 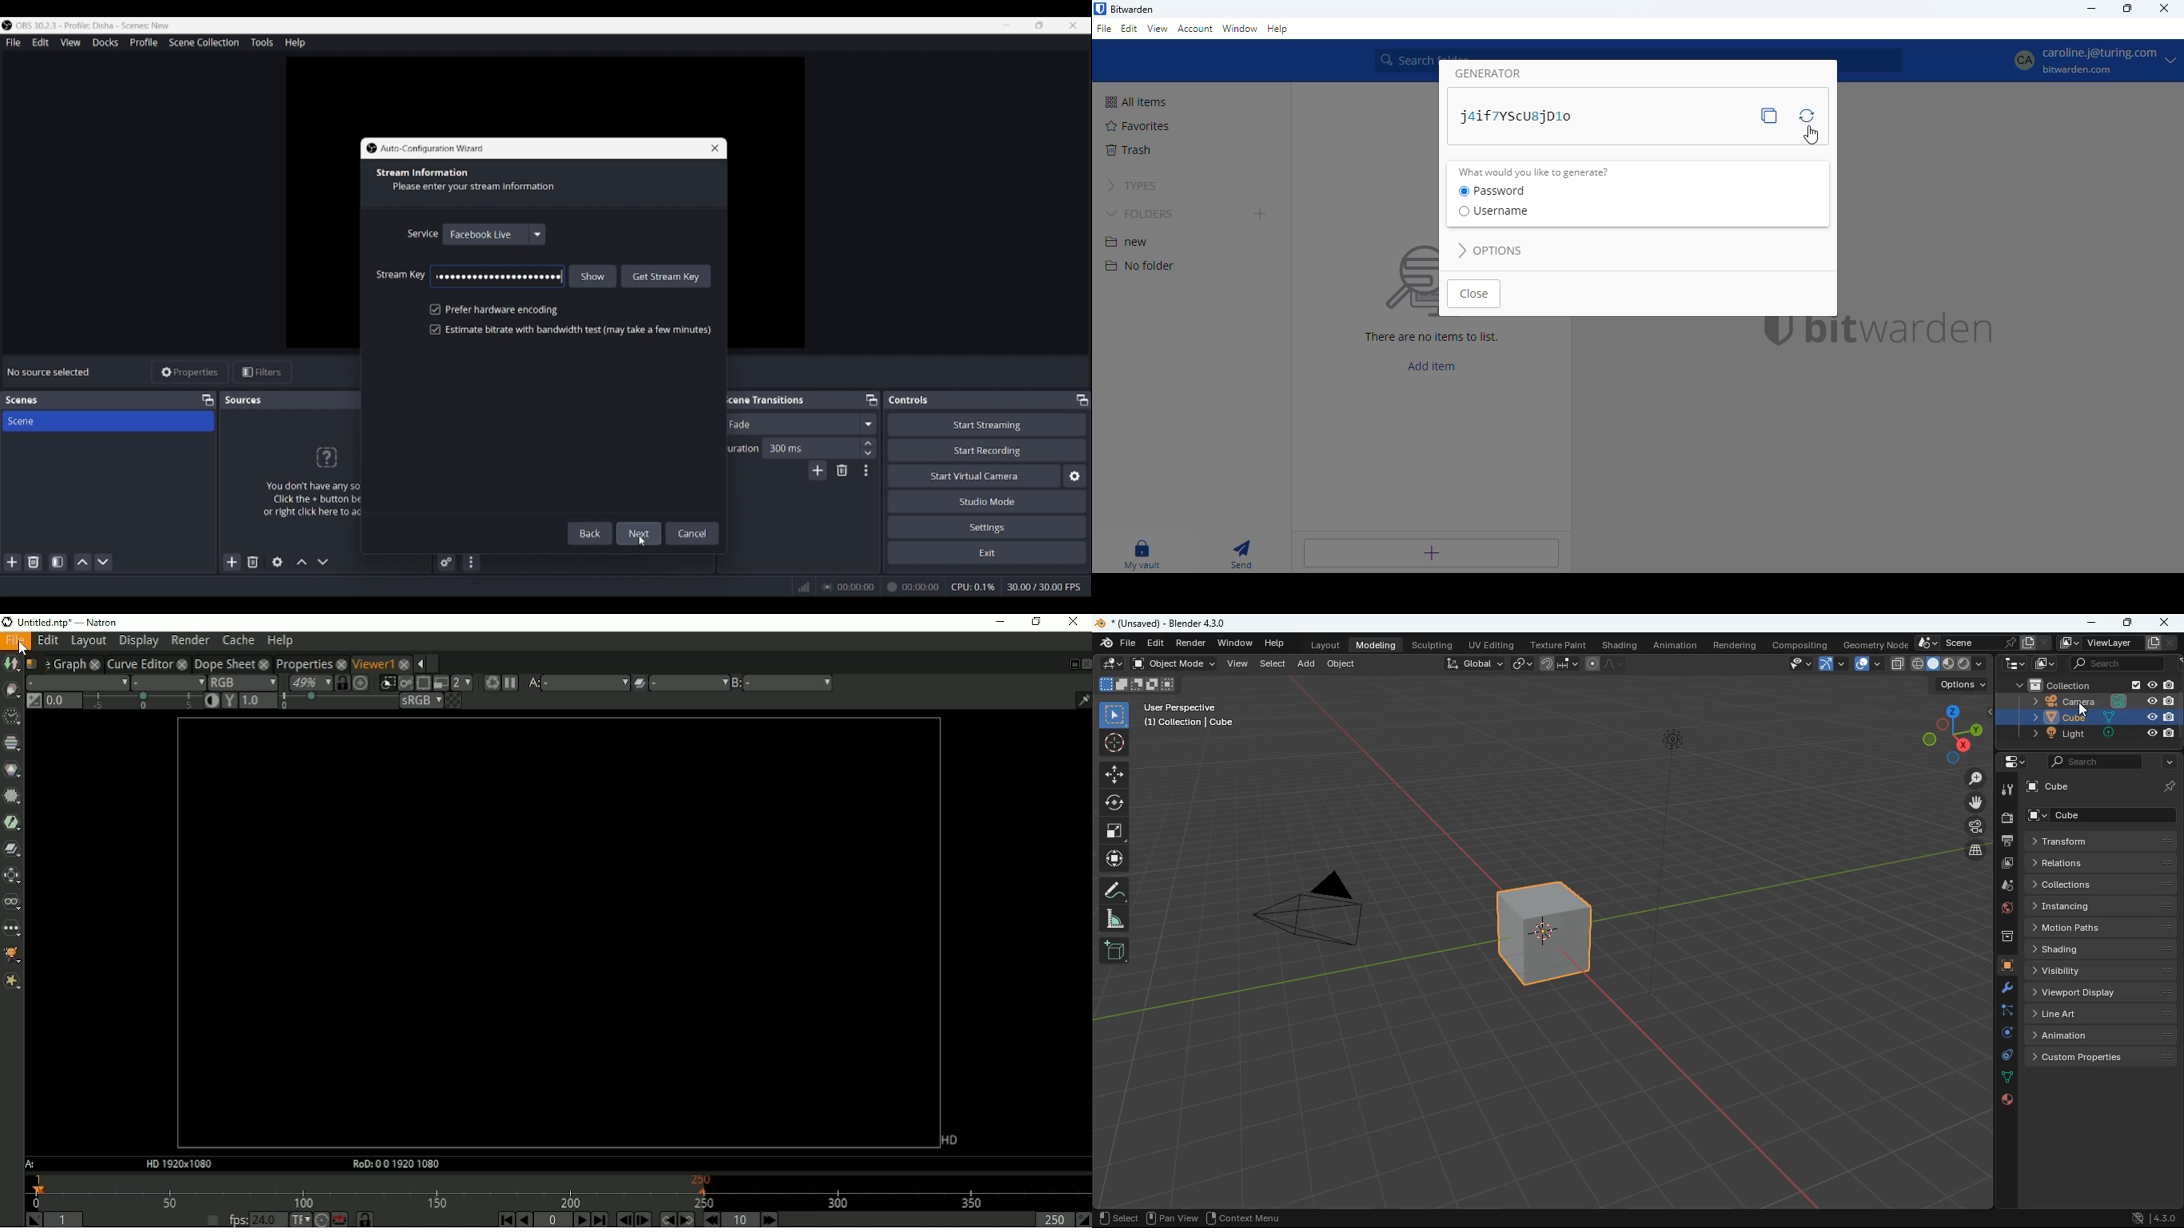 I want to click on Studio mode, so click(x=988, y=501).